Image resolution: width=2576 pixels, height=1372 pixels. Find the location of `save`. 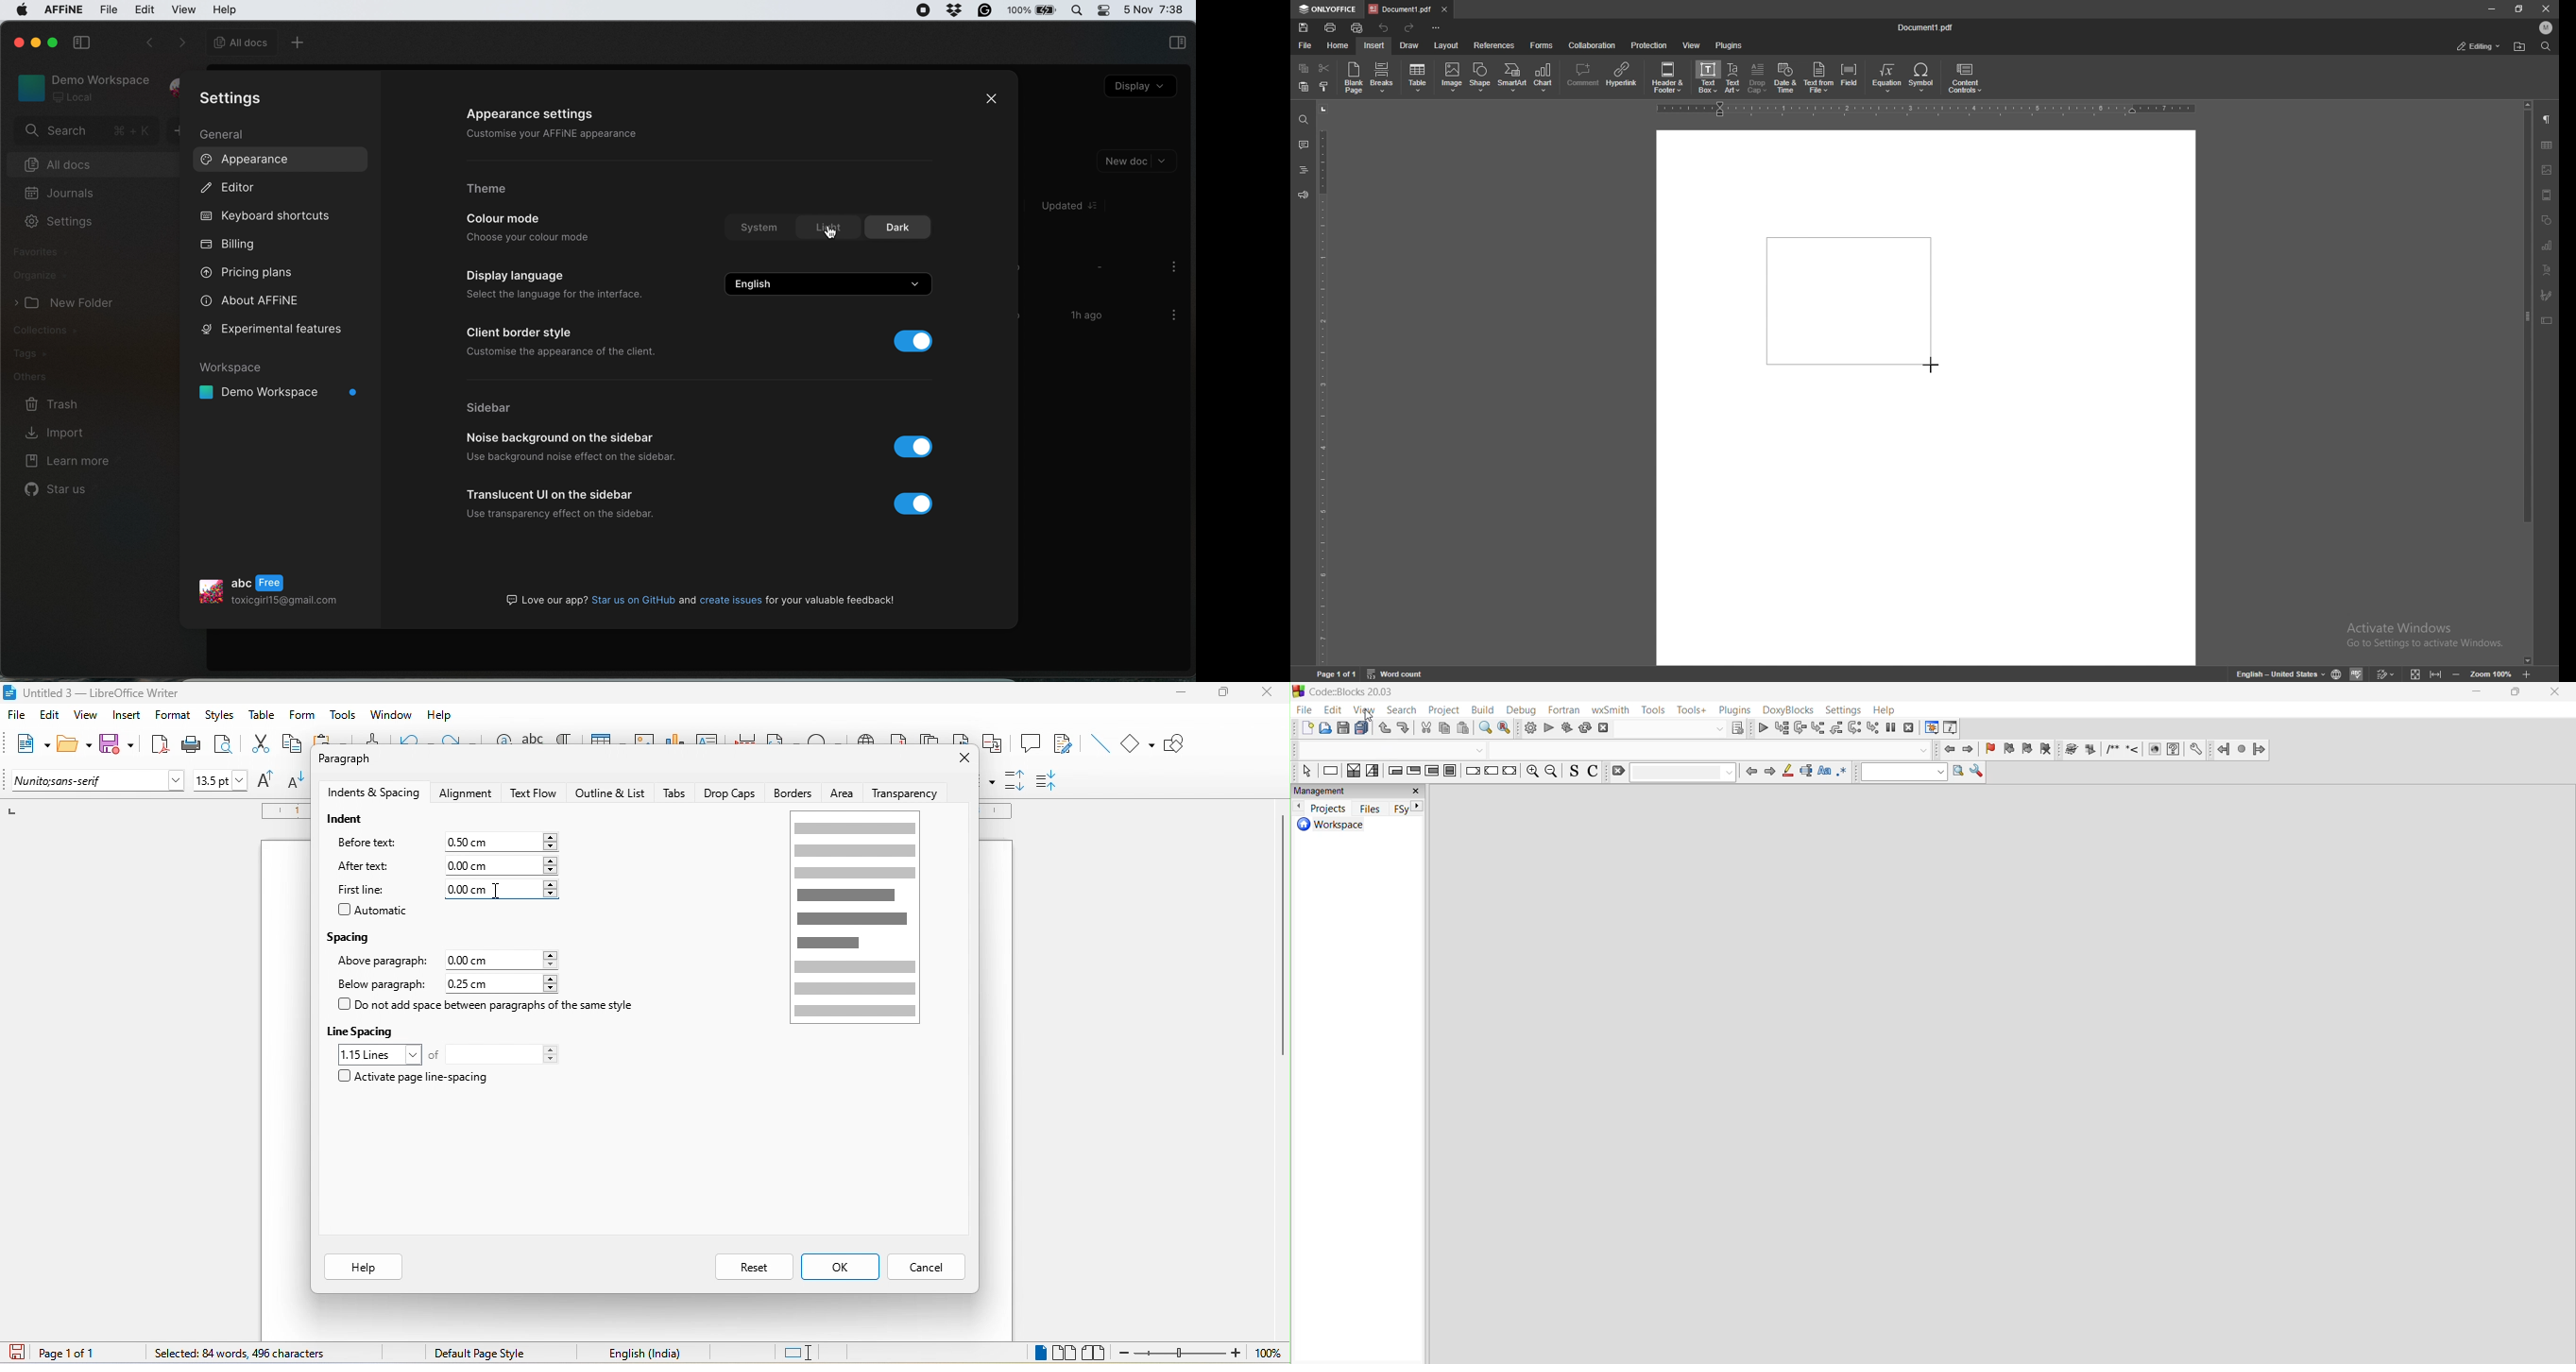

save is located at coordinates (1303, 28).